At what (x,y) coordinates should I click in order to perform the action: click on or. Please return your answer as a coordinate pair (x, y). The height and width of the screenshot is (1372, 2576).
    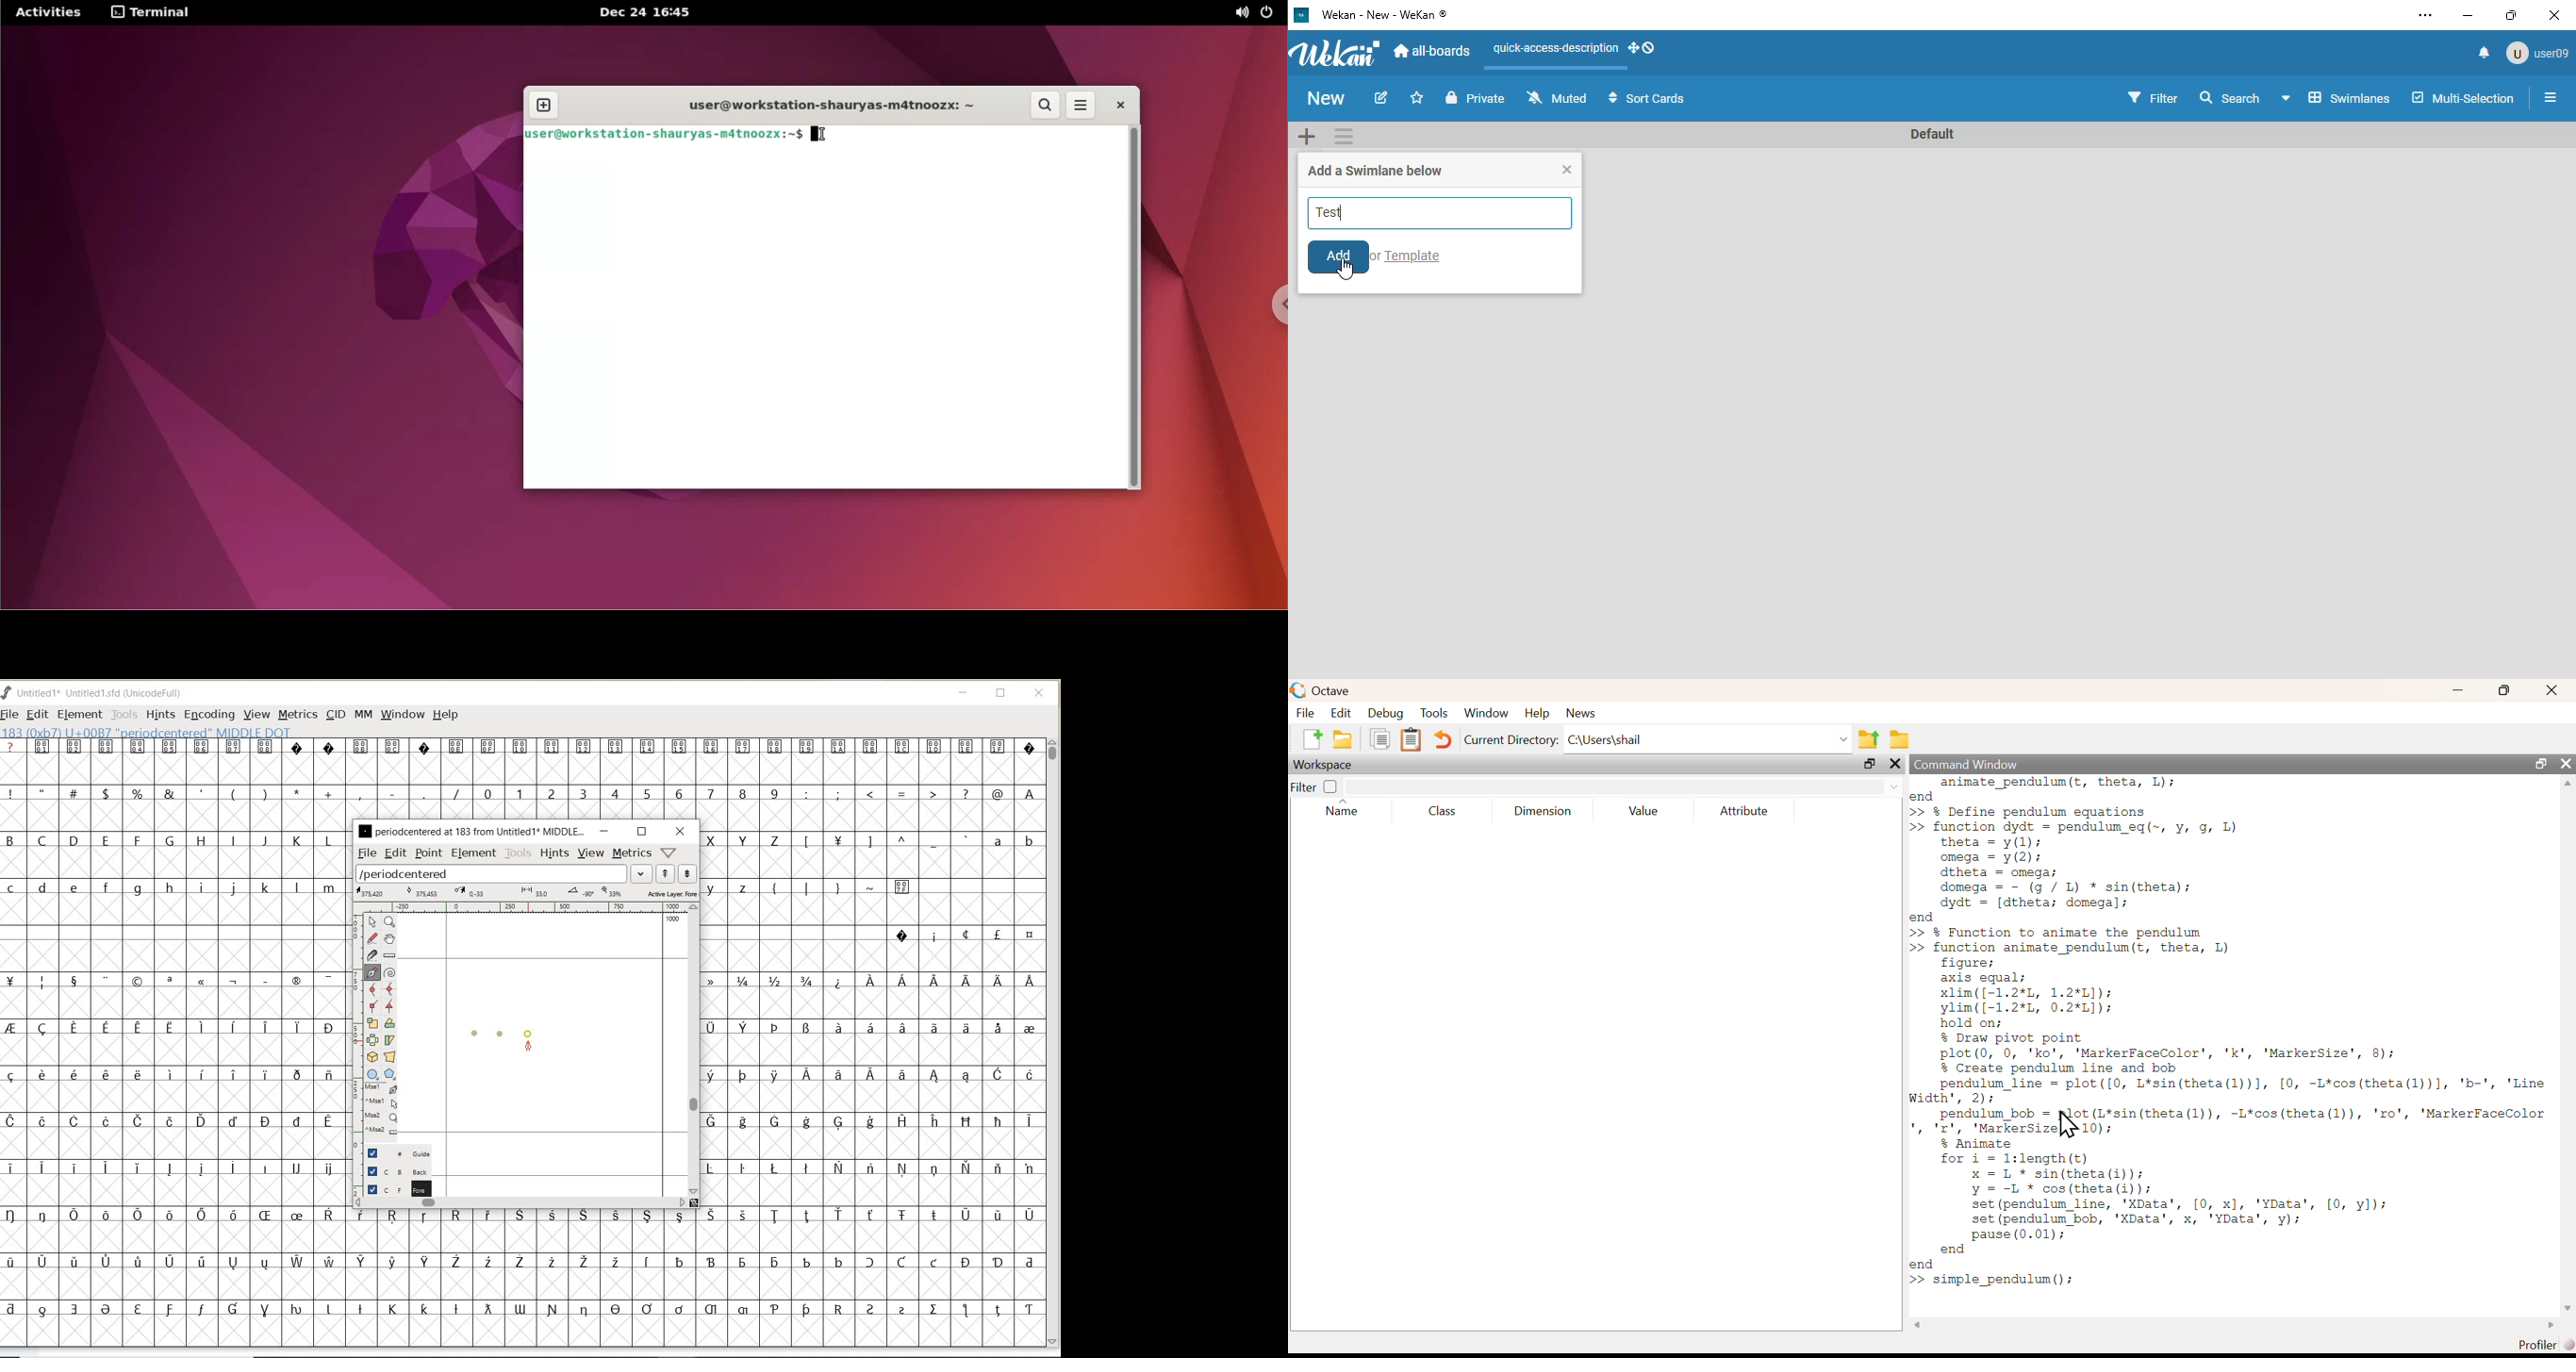
    Looking at the image, I should click on (1378, 257).